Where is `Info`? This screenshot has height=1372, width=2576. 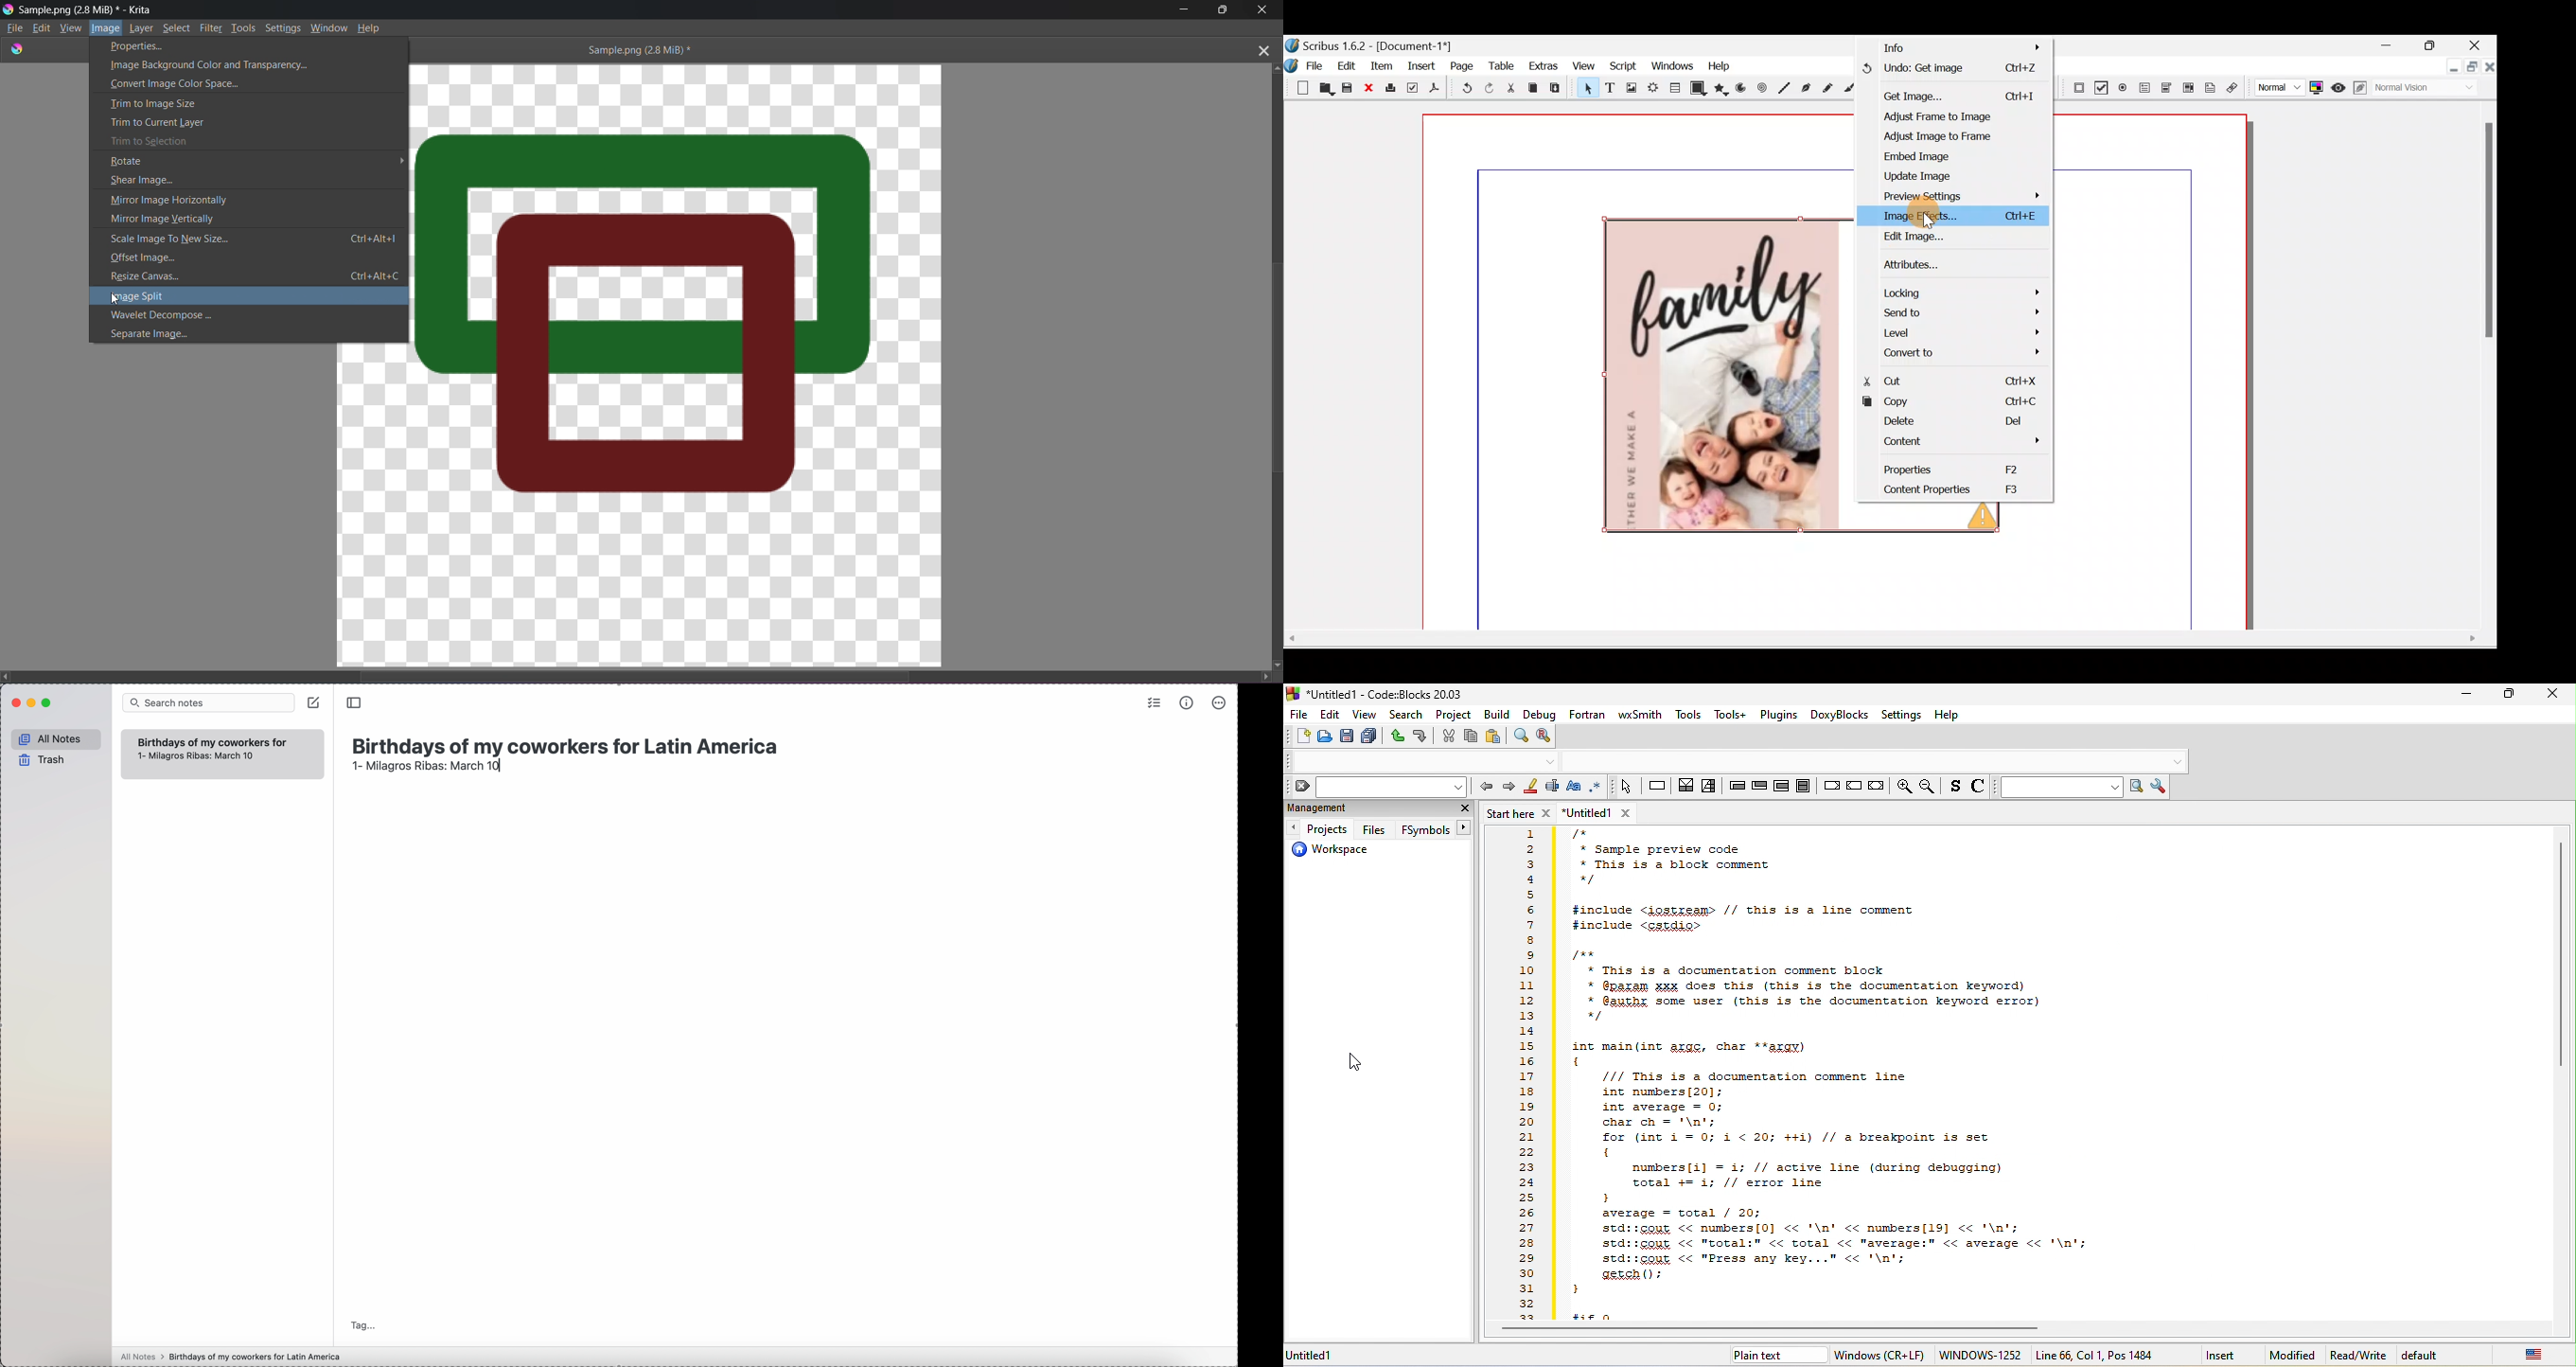
Info is located at coordinates (1961, 49).